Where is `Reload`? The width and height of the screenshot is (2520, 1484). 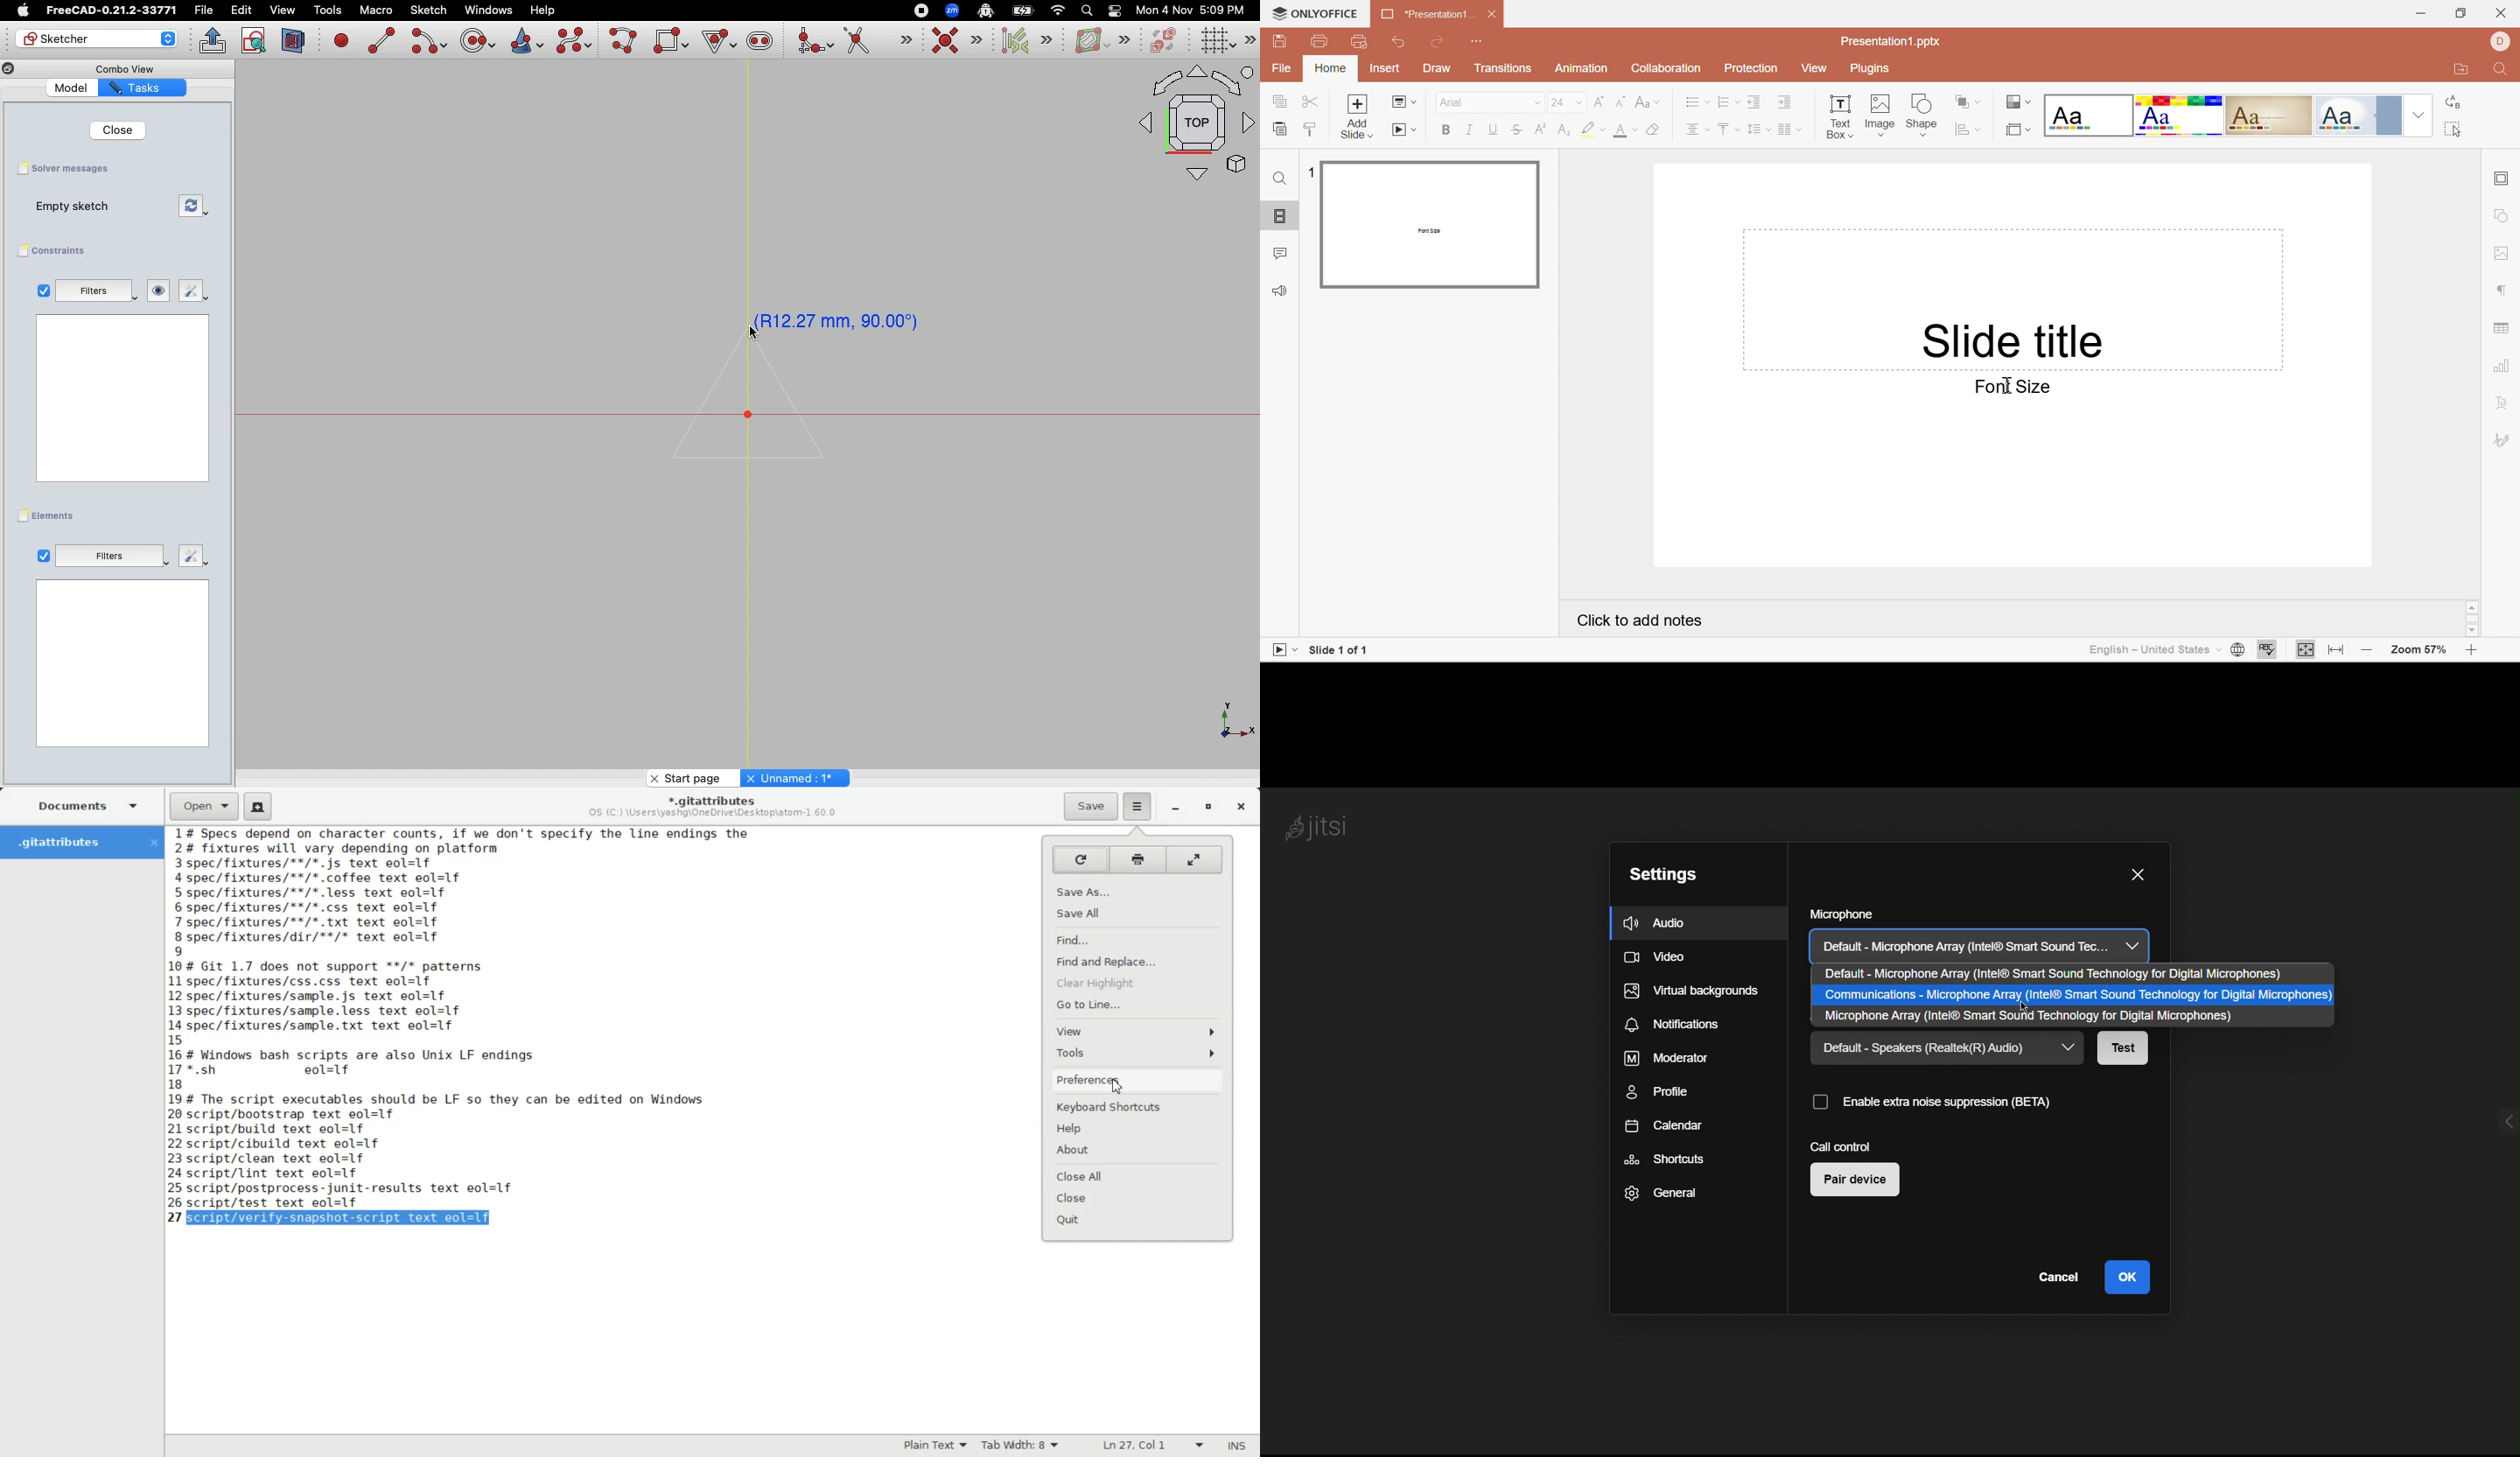 Reload is located at coordinates (1080, 859).